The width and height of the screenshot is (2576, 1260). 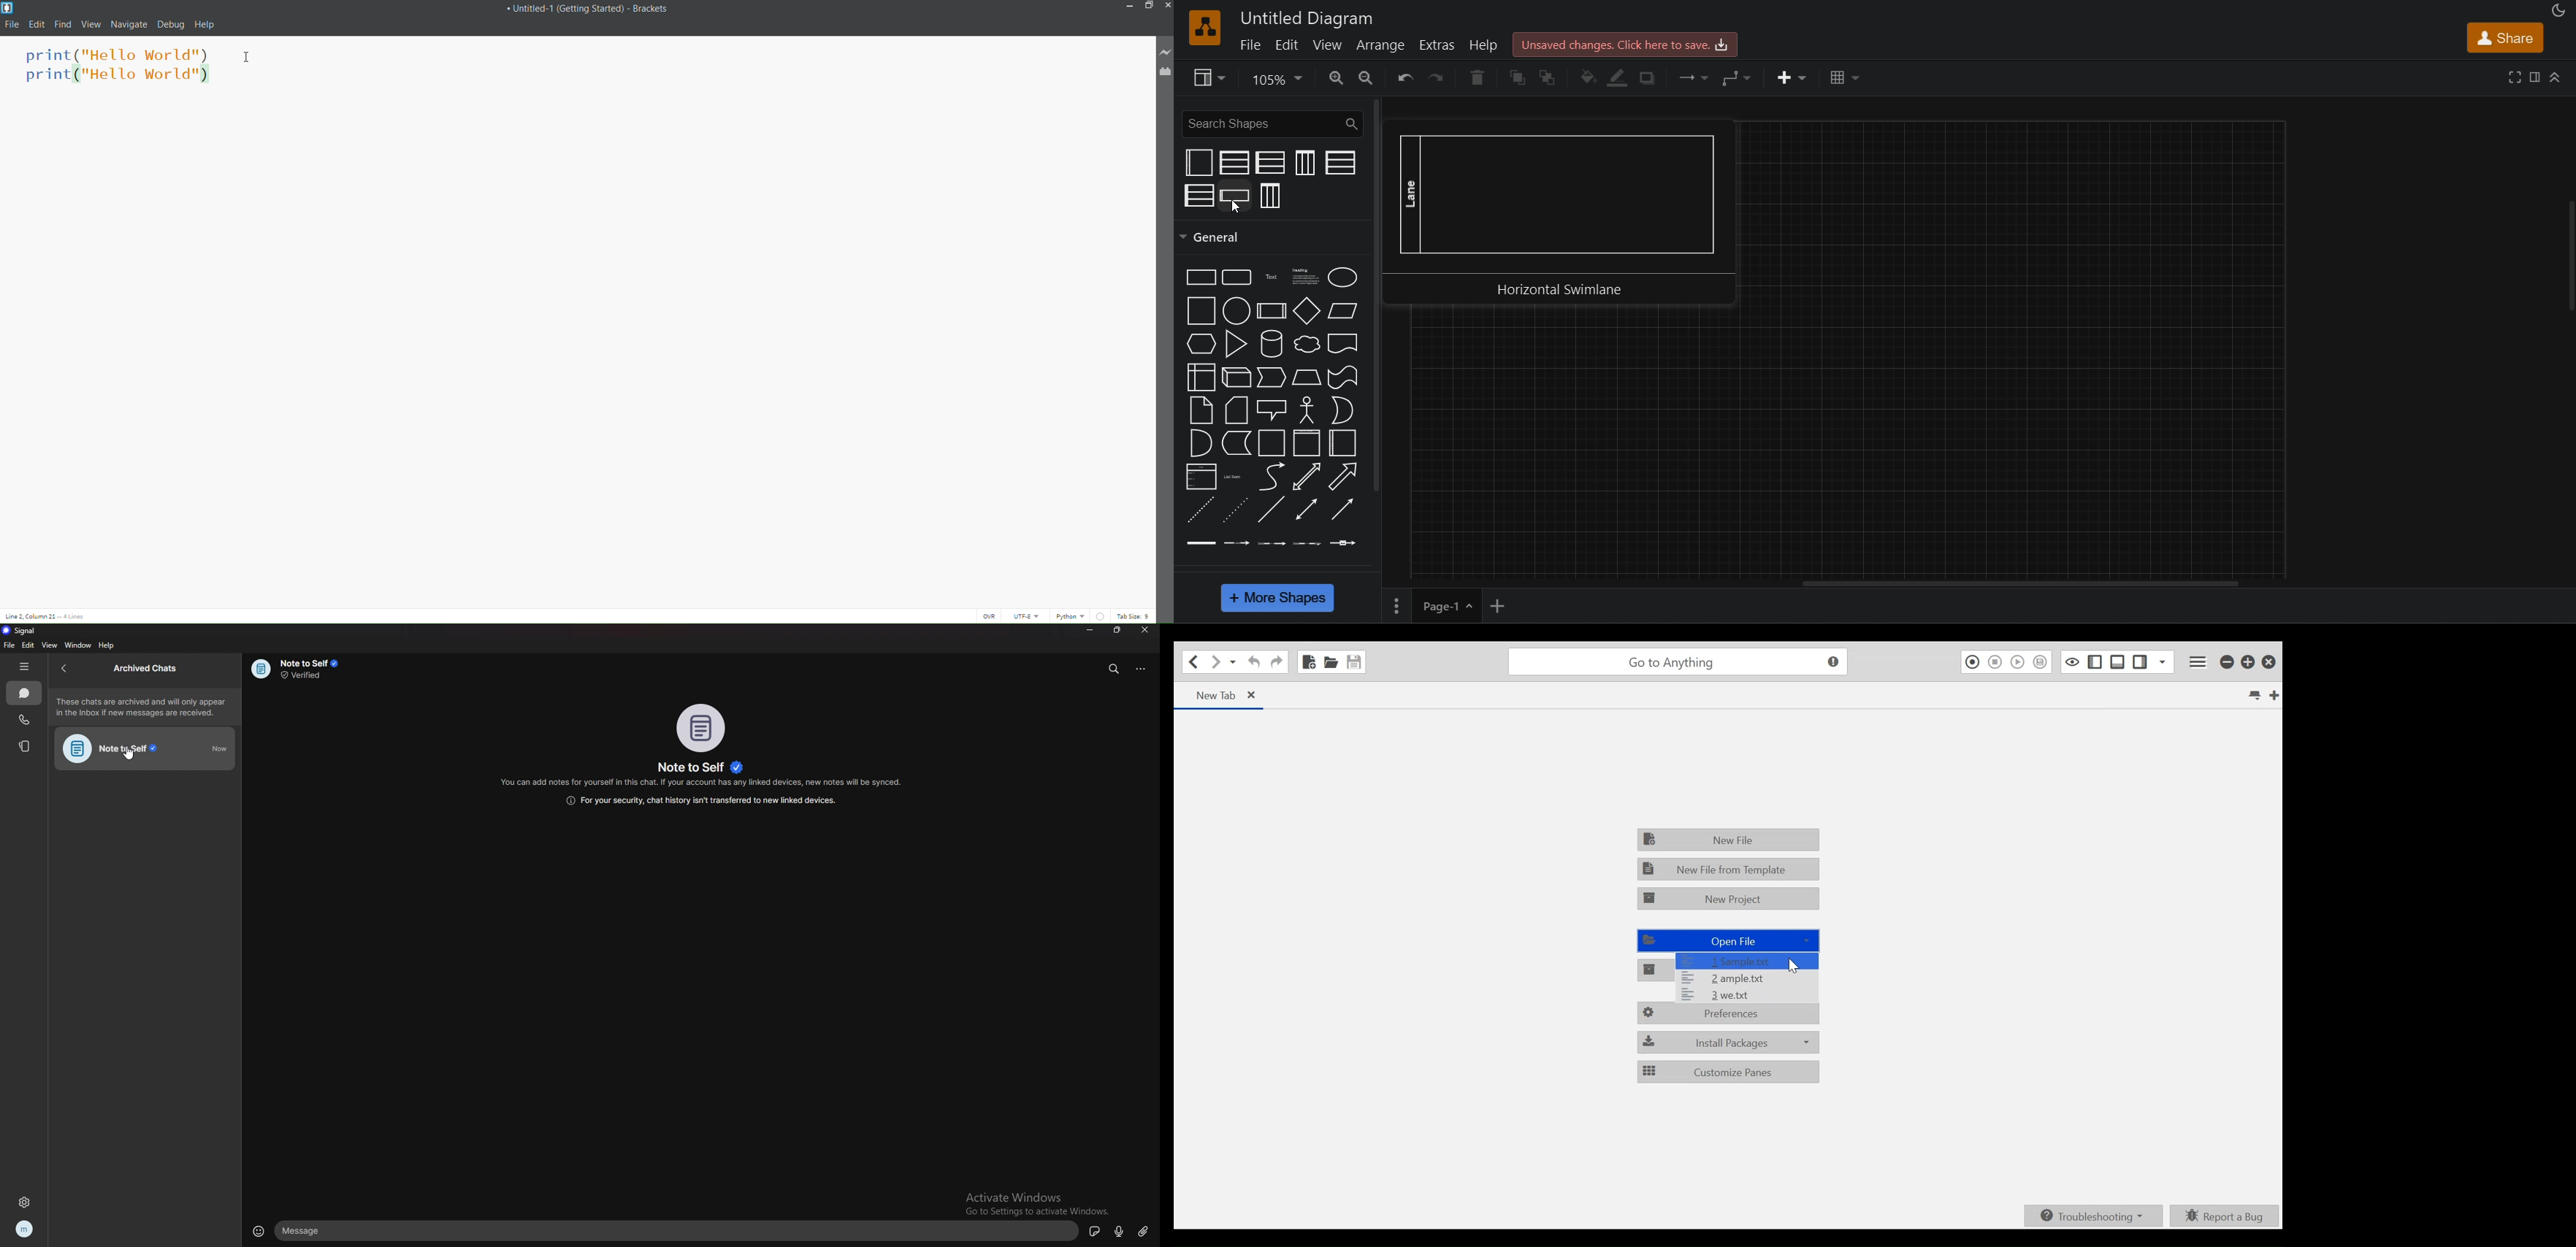 What do you see at coordinates (1237, 310) in the screenshot?
I see `circle` at bounding box center [1237, 310].